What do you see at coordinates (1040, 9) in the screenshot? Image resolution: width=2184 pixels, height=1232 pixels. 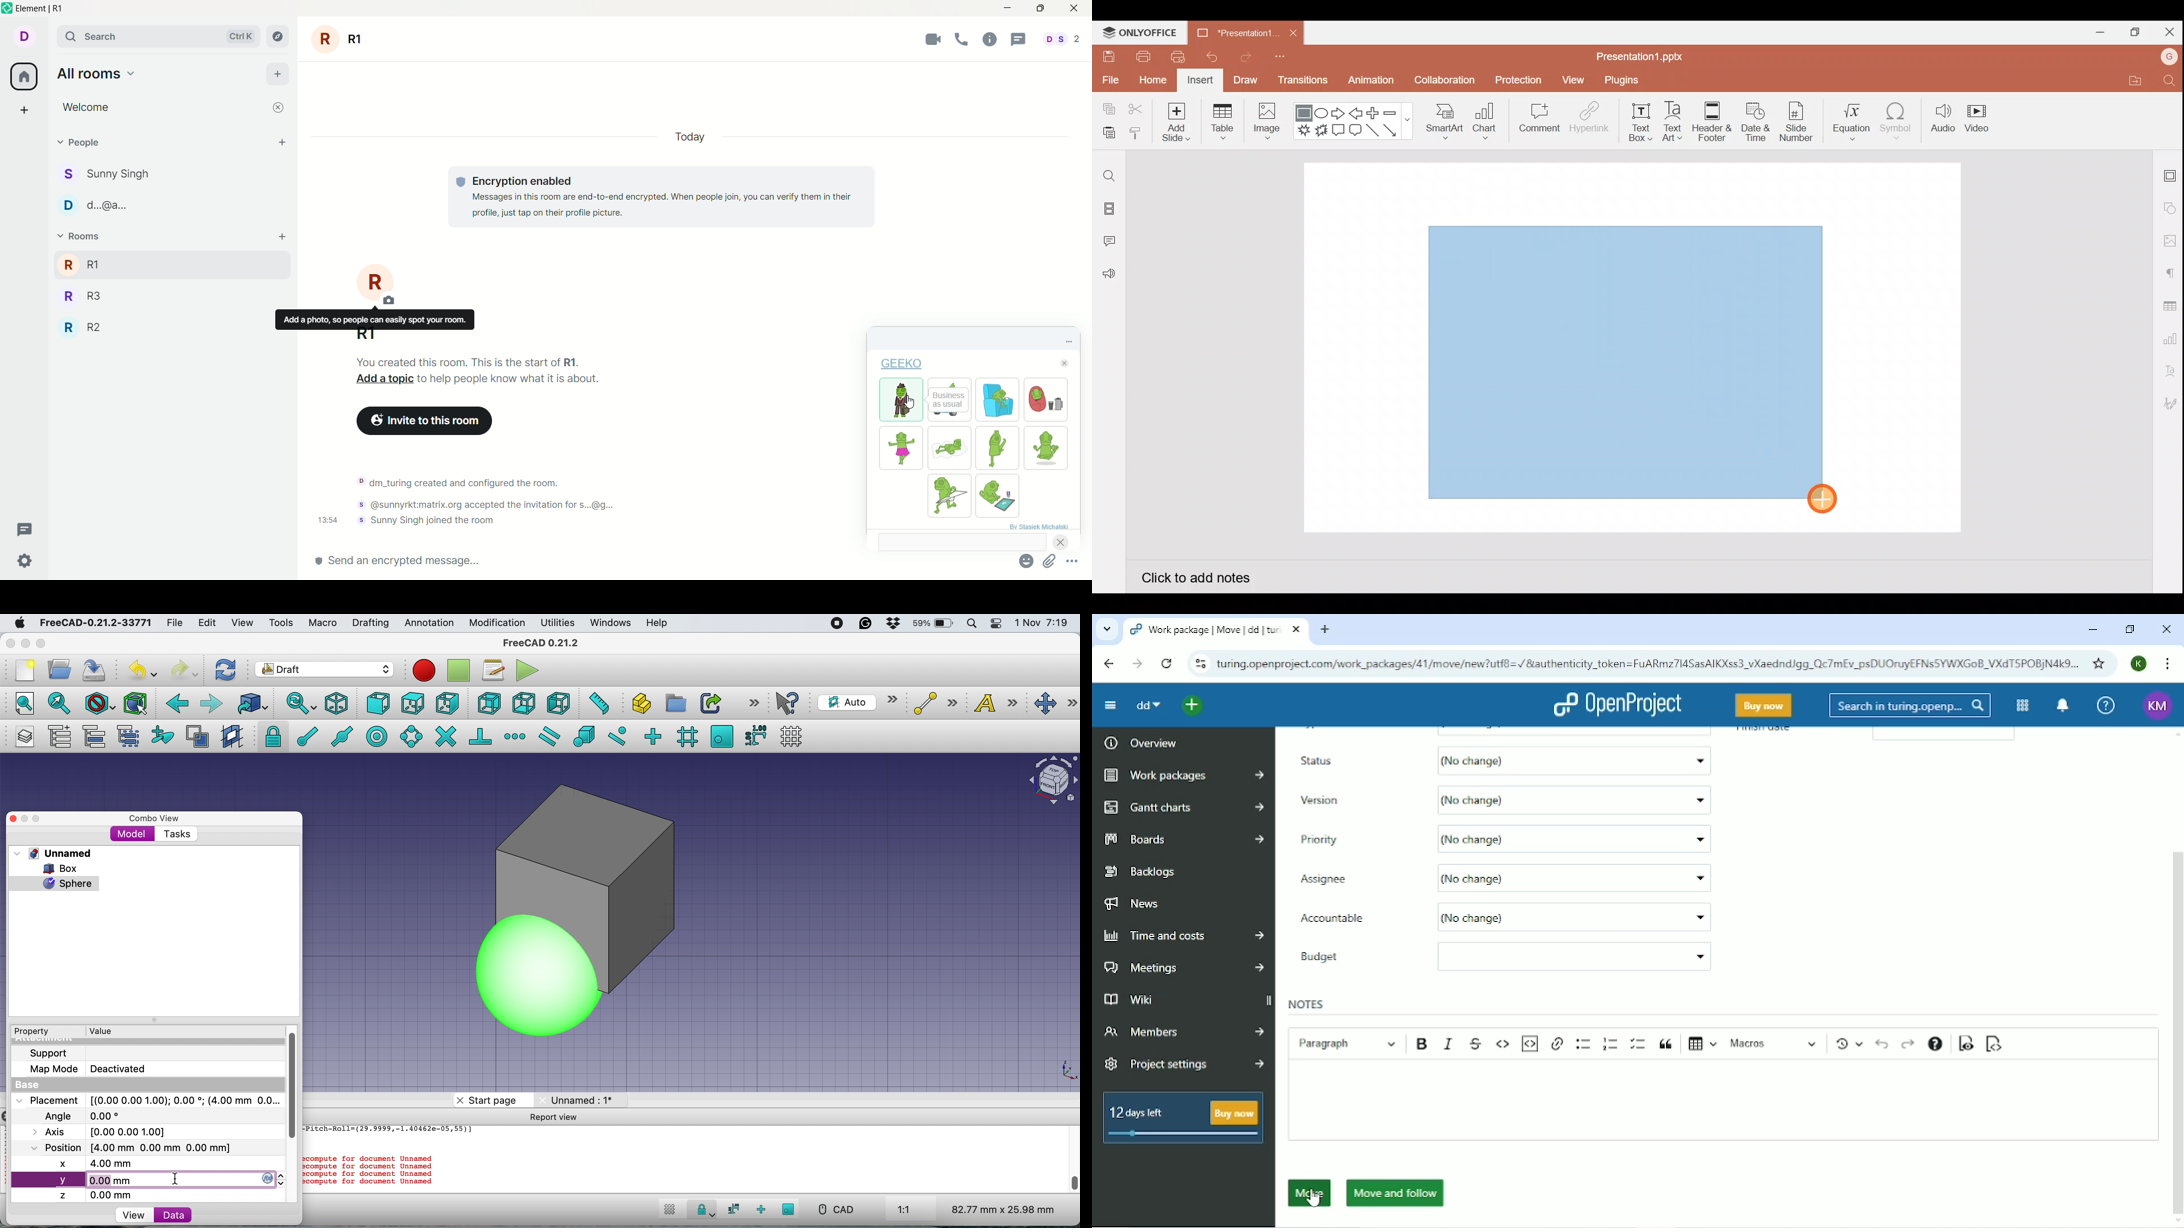 I see `maximize` at bounding box center [1040, 9].